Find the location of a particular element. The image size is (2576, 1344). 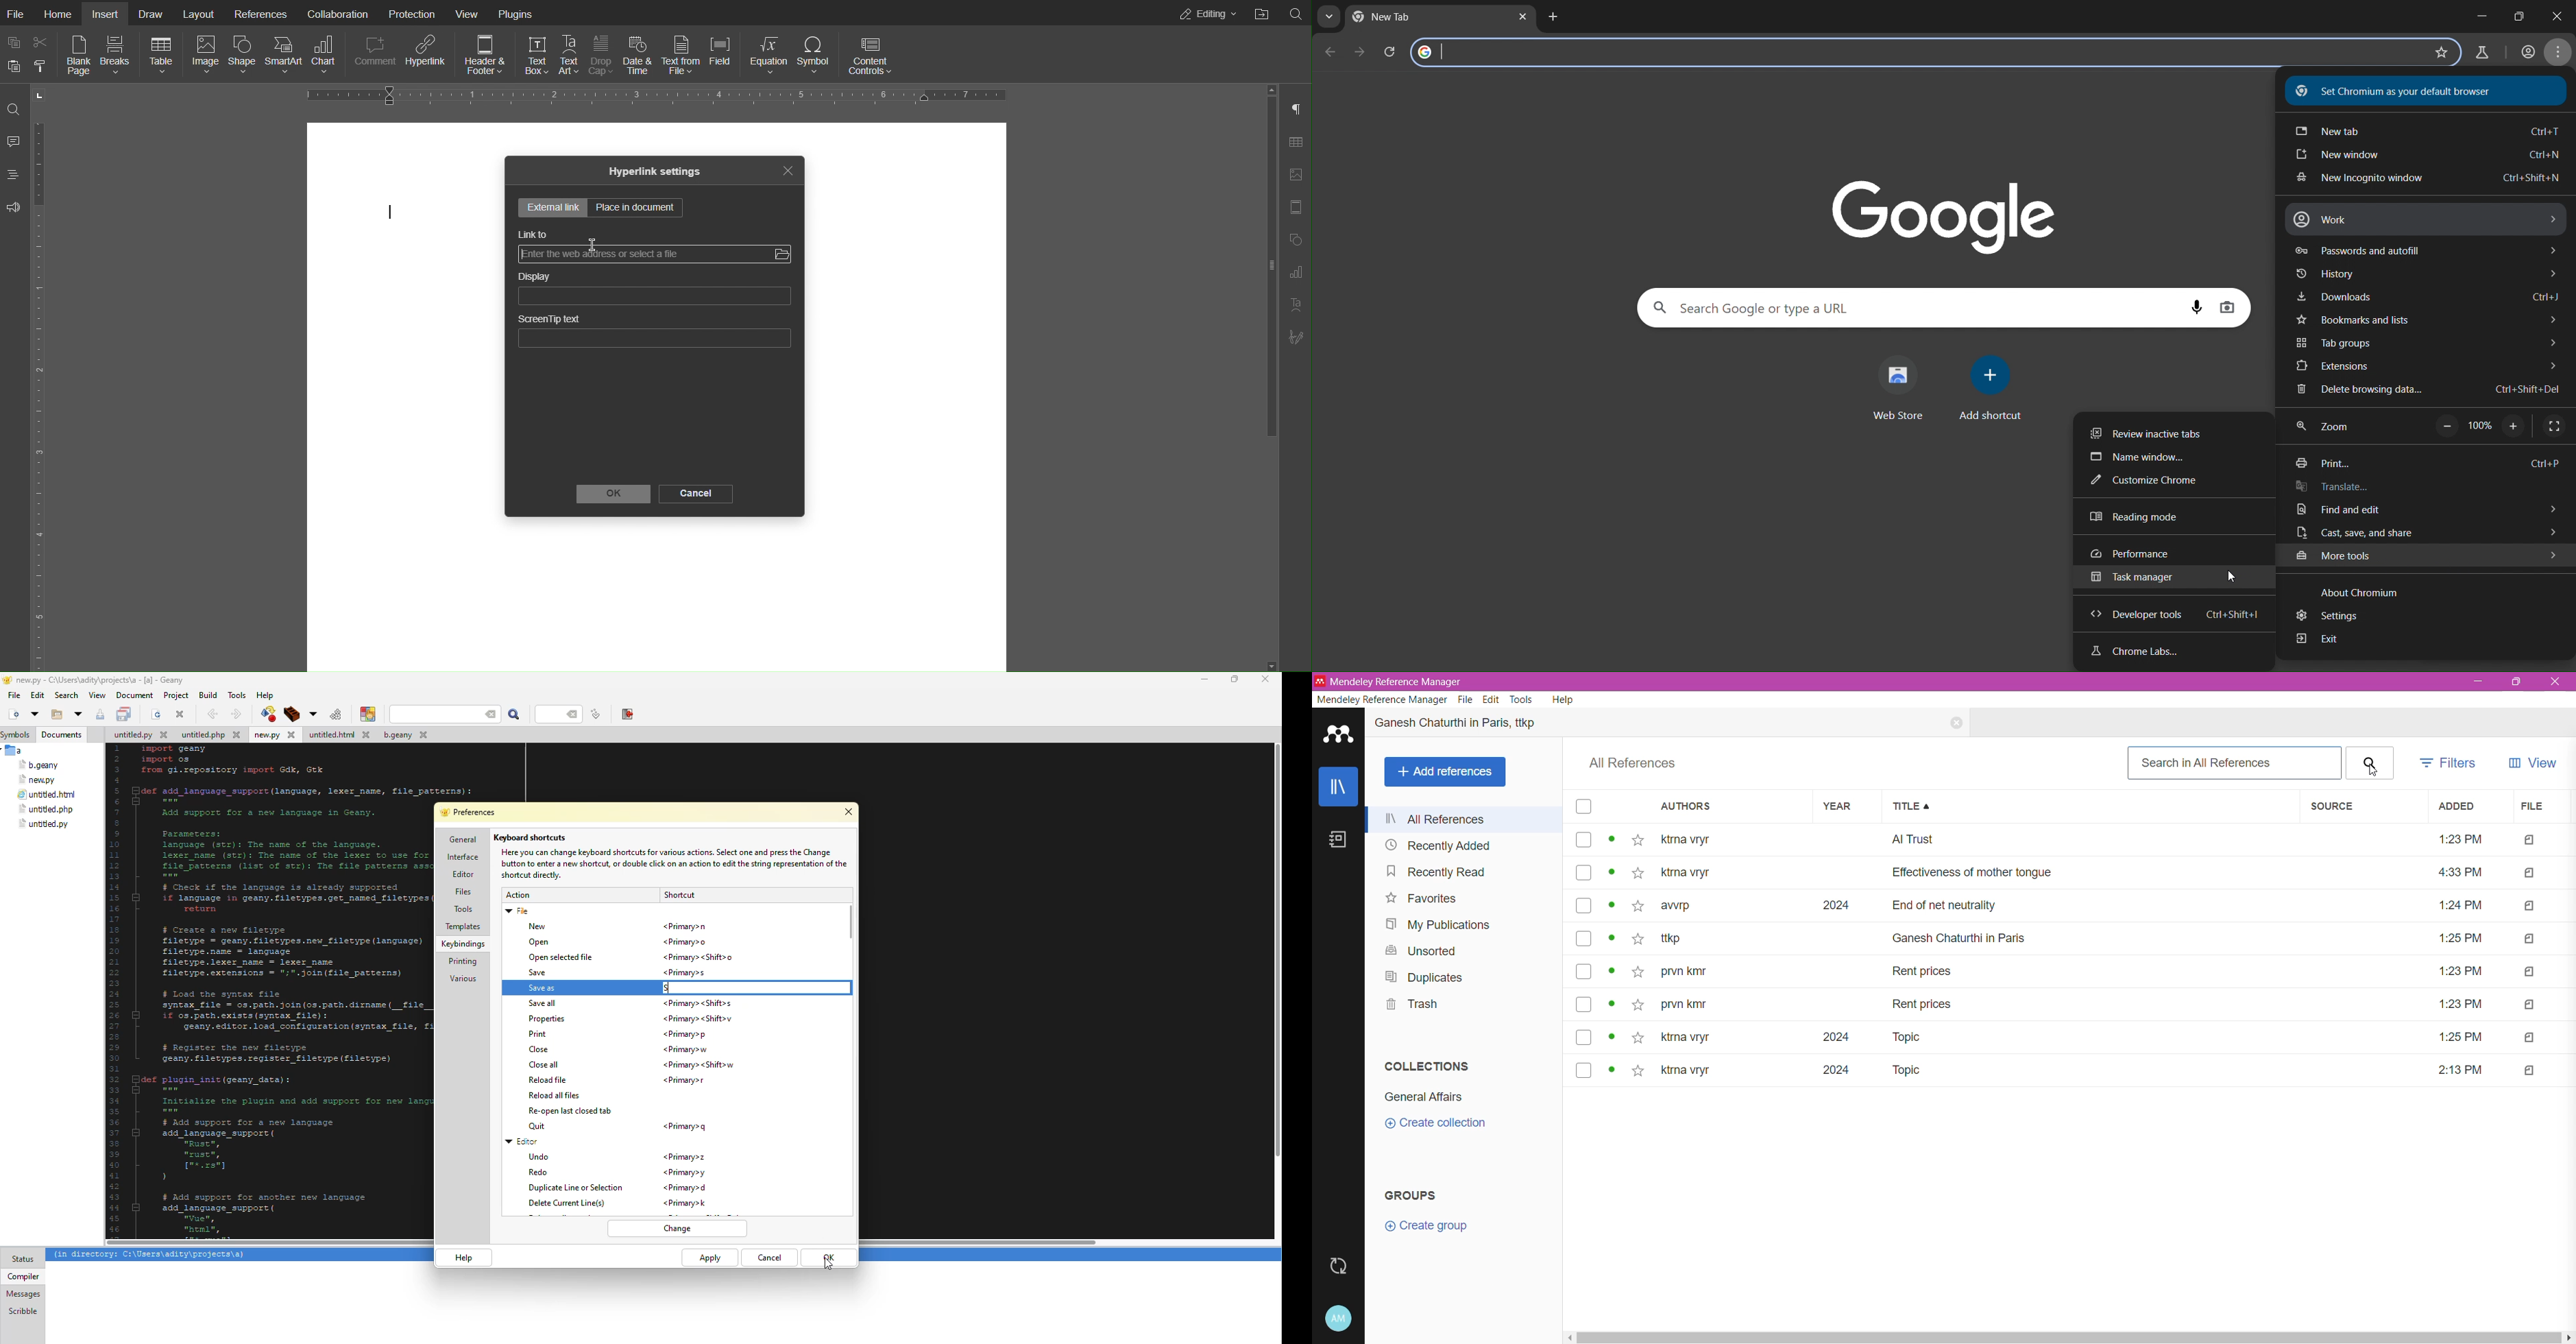

Link bar is located at coordinates (653, 254).